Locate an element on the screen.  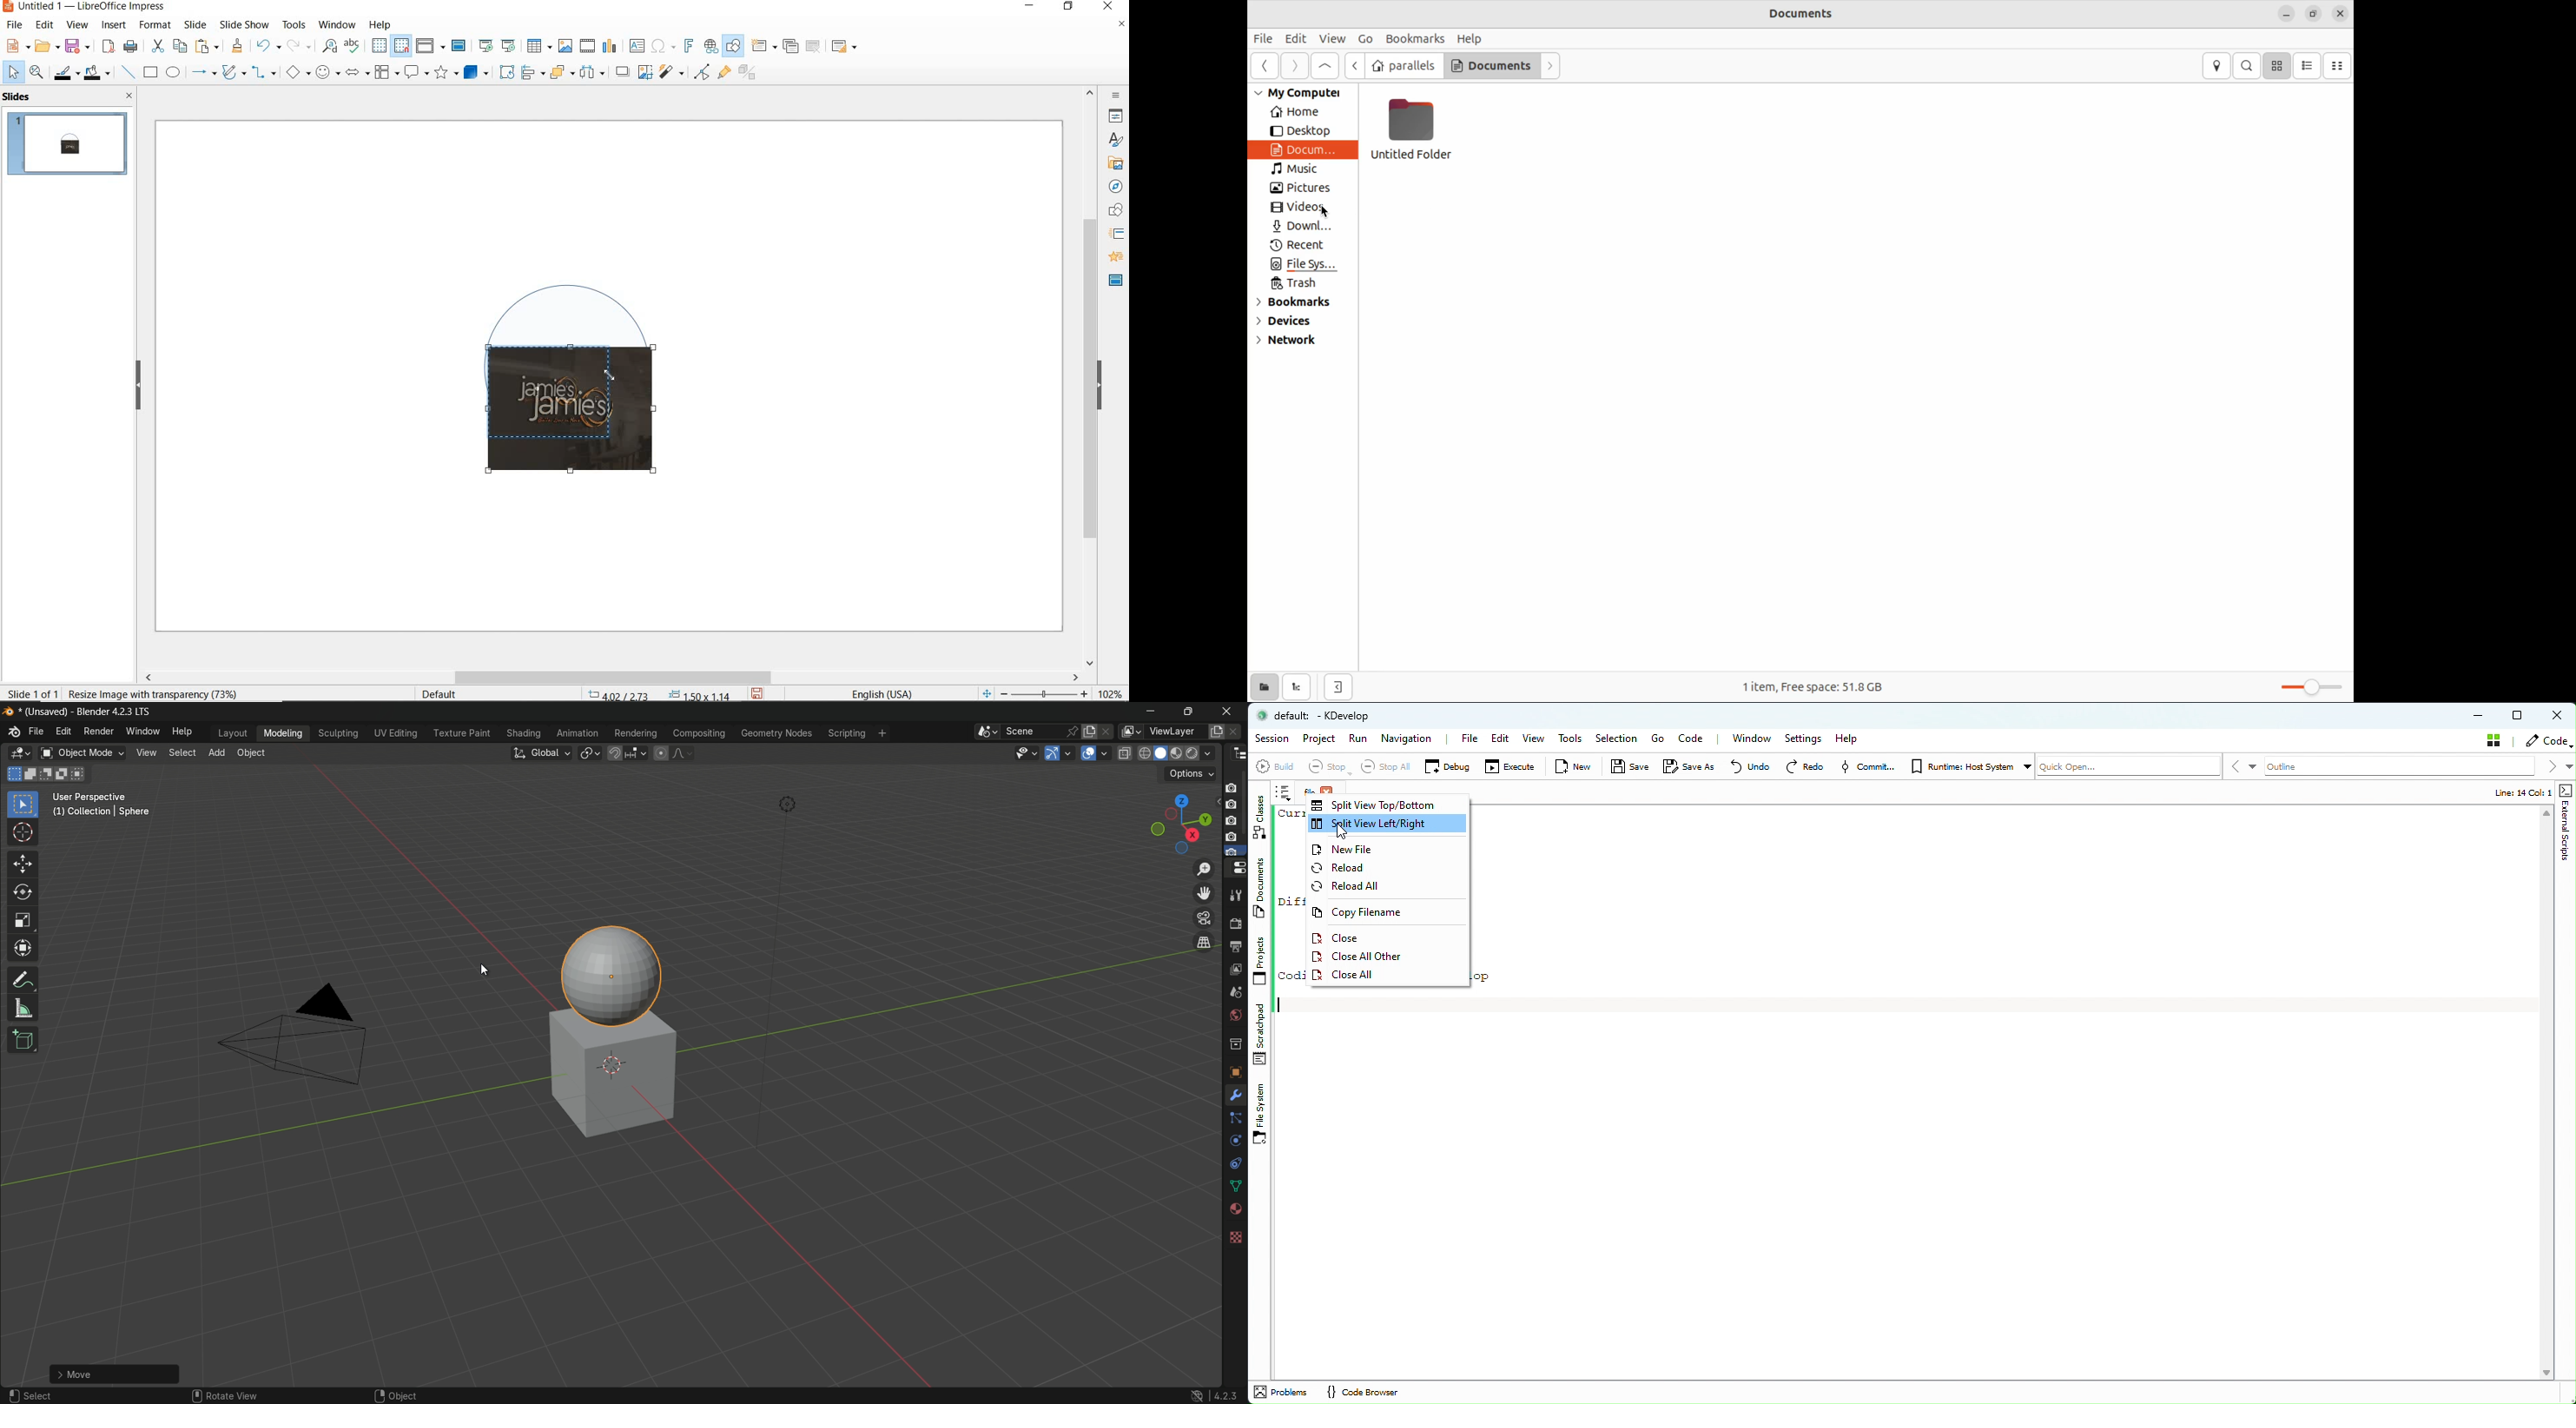
filter is located at coordinates (702, 70).